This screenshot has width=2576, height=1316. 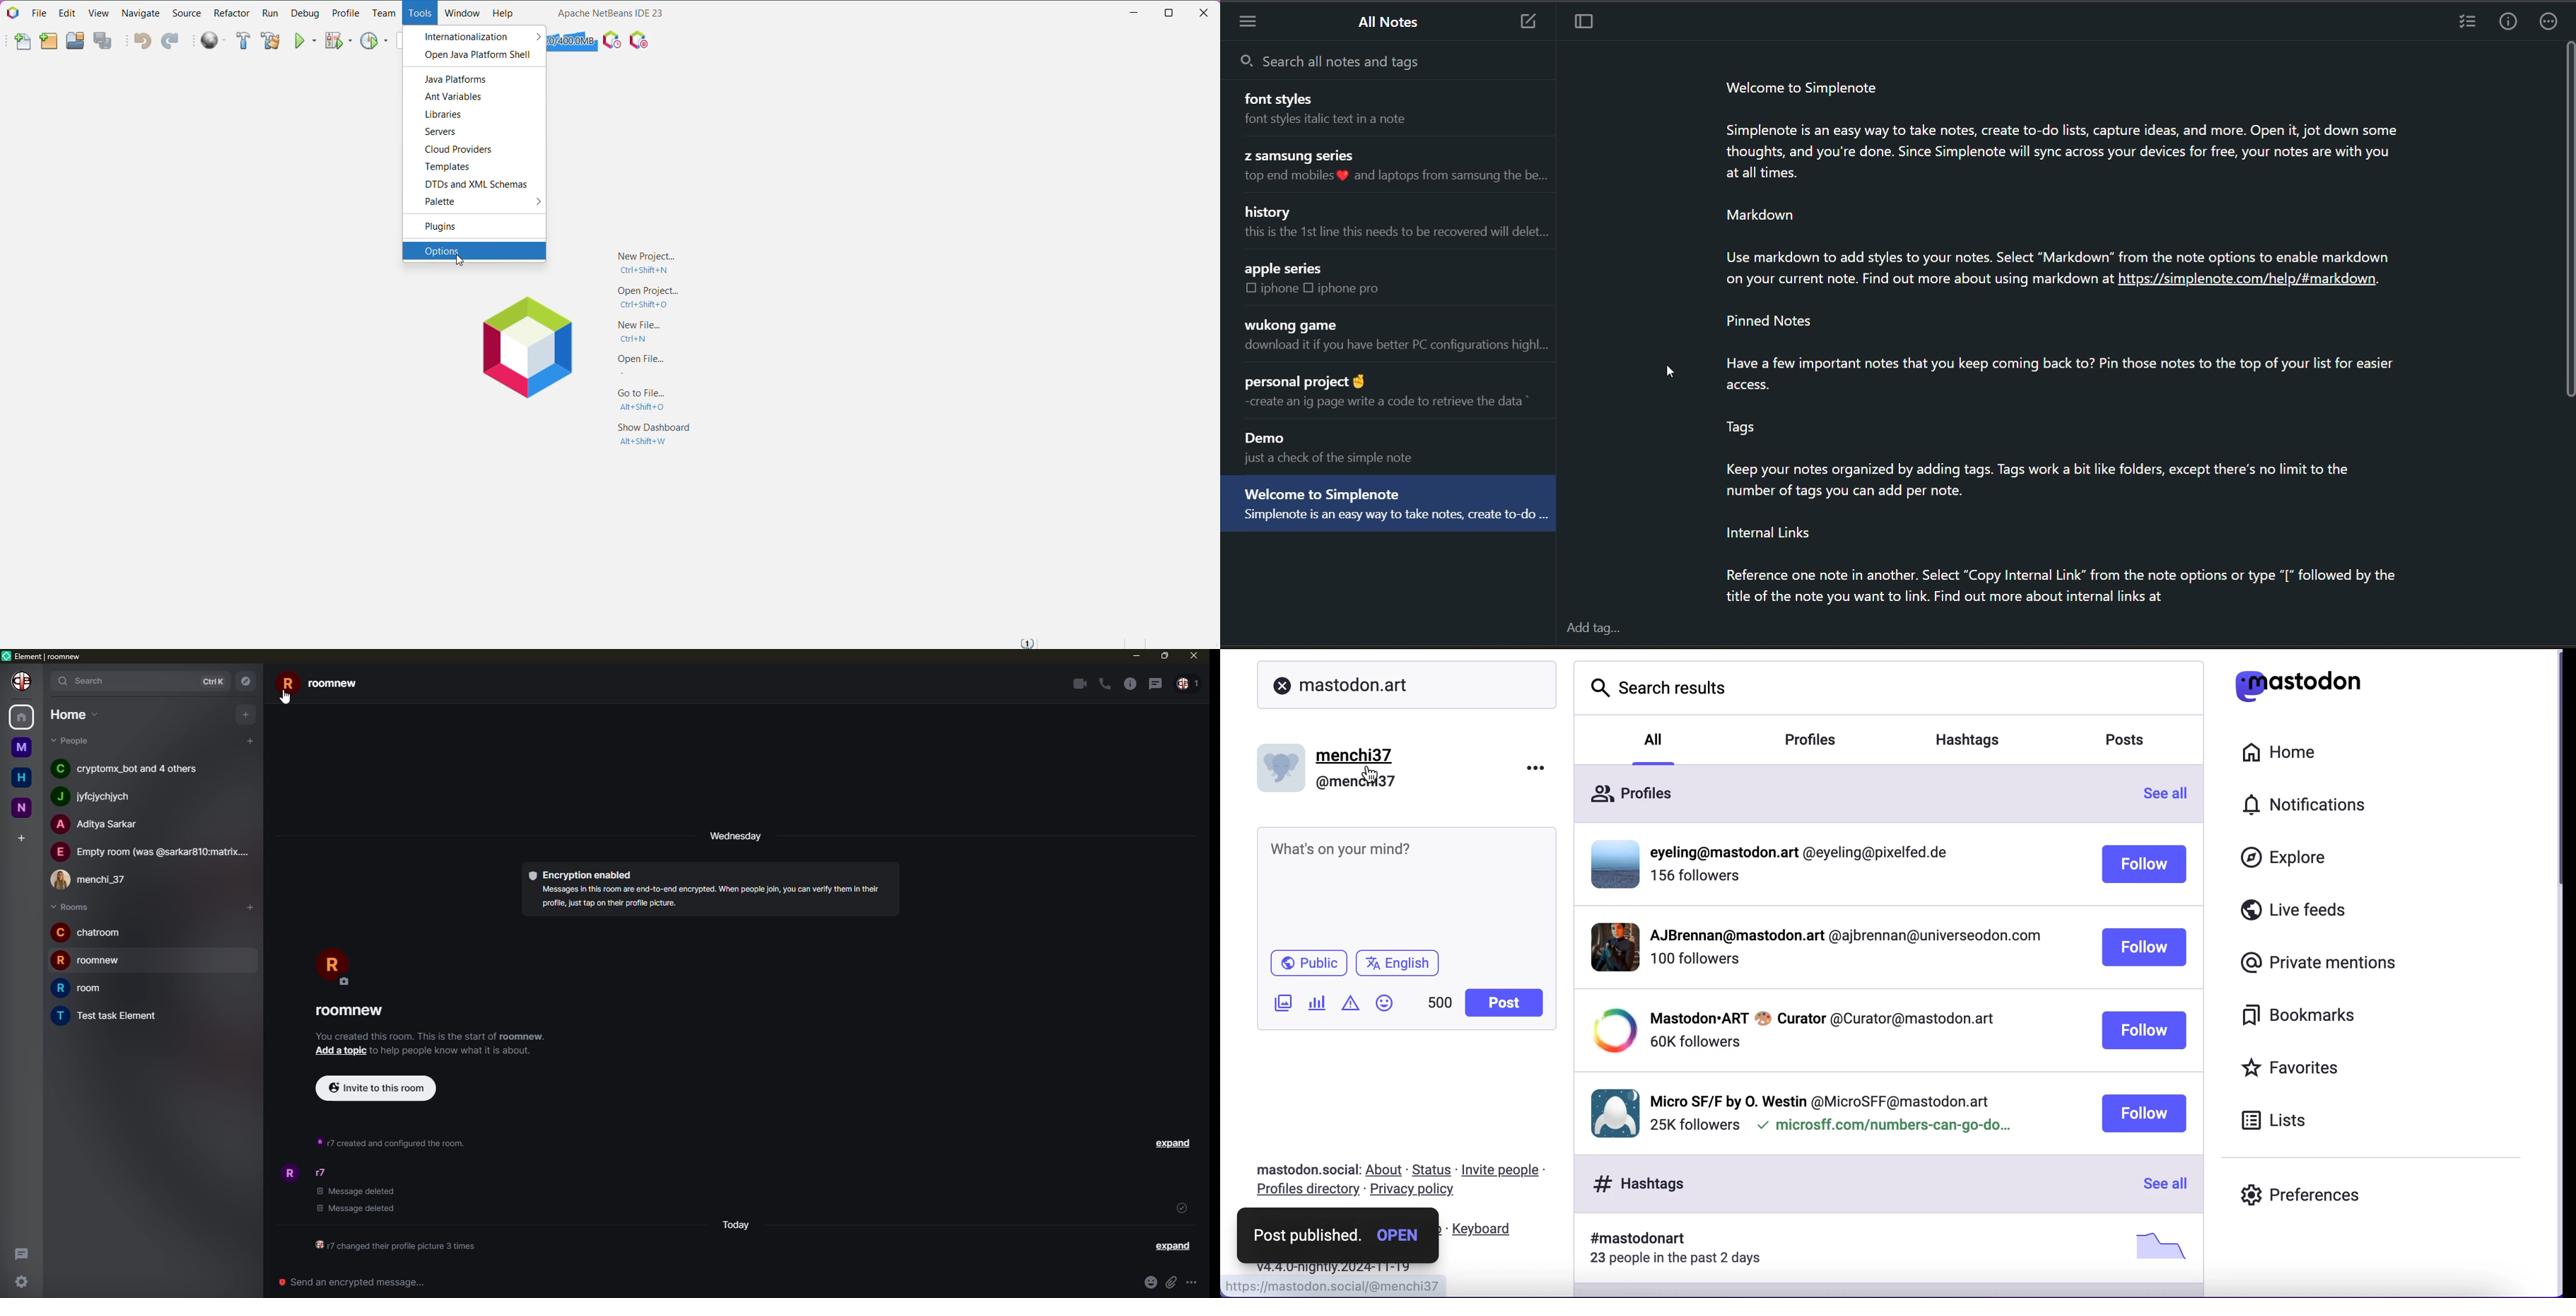 What do you see at coordinates (1174, 1282) in the screenshot?
I see `attach` at bounding box center [1174, 1282].